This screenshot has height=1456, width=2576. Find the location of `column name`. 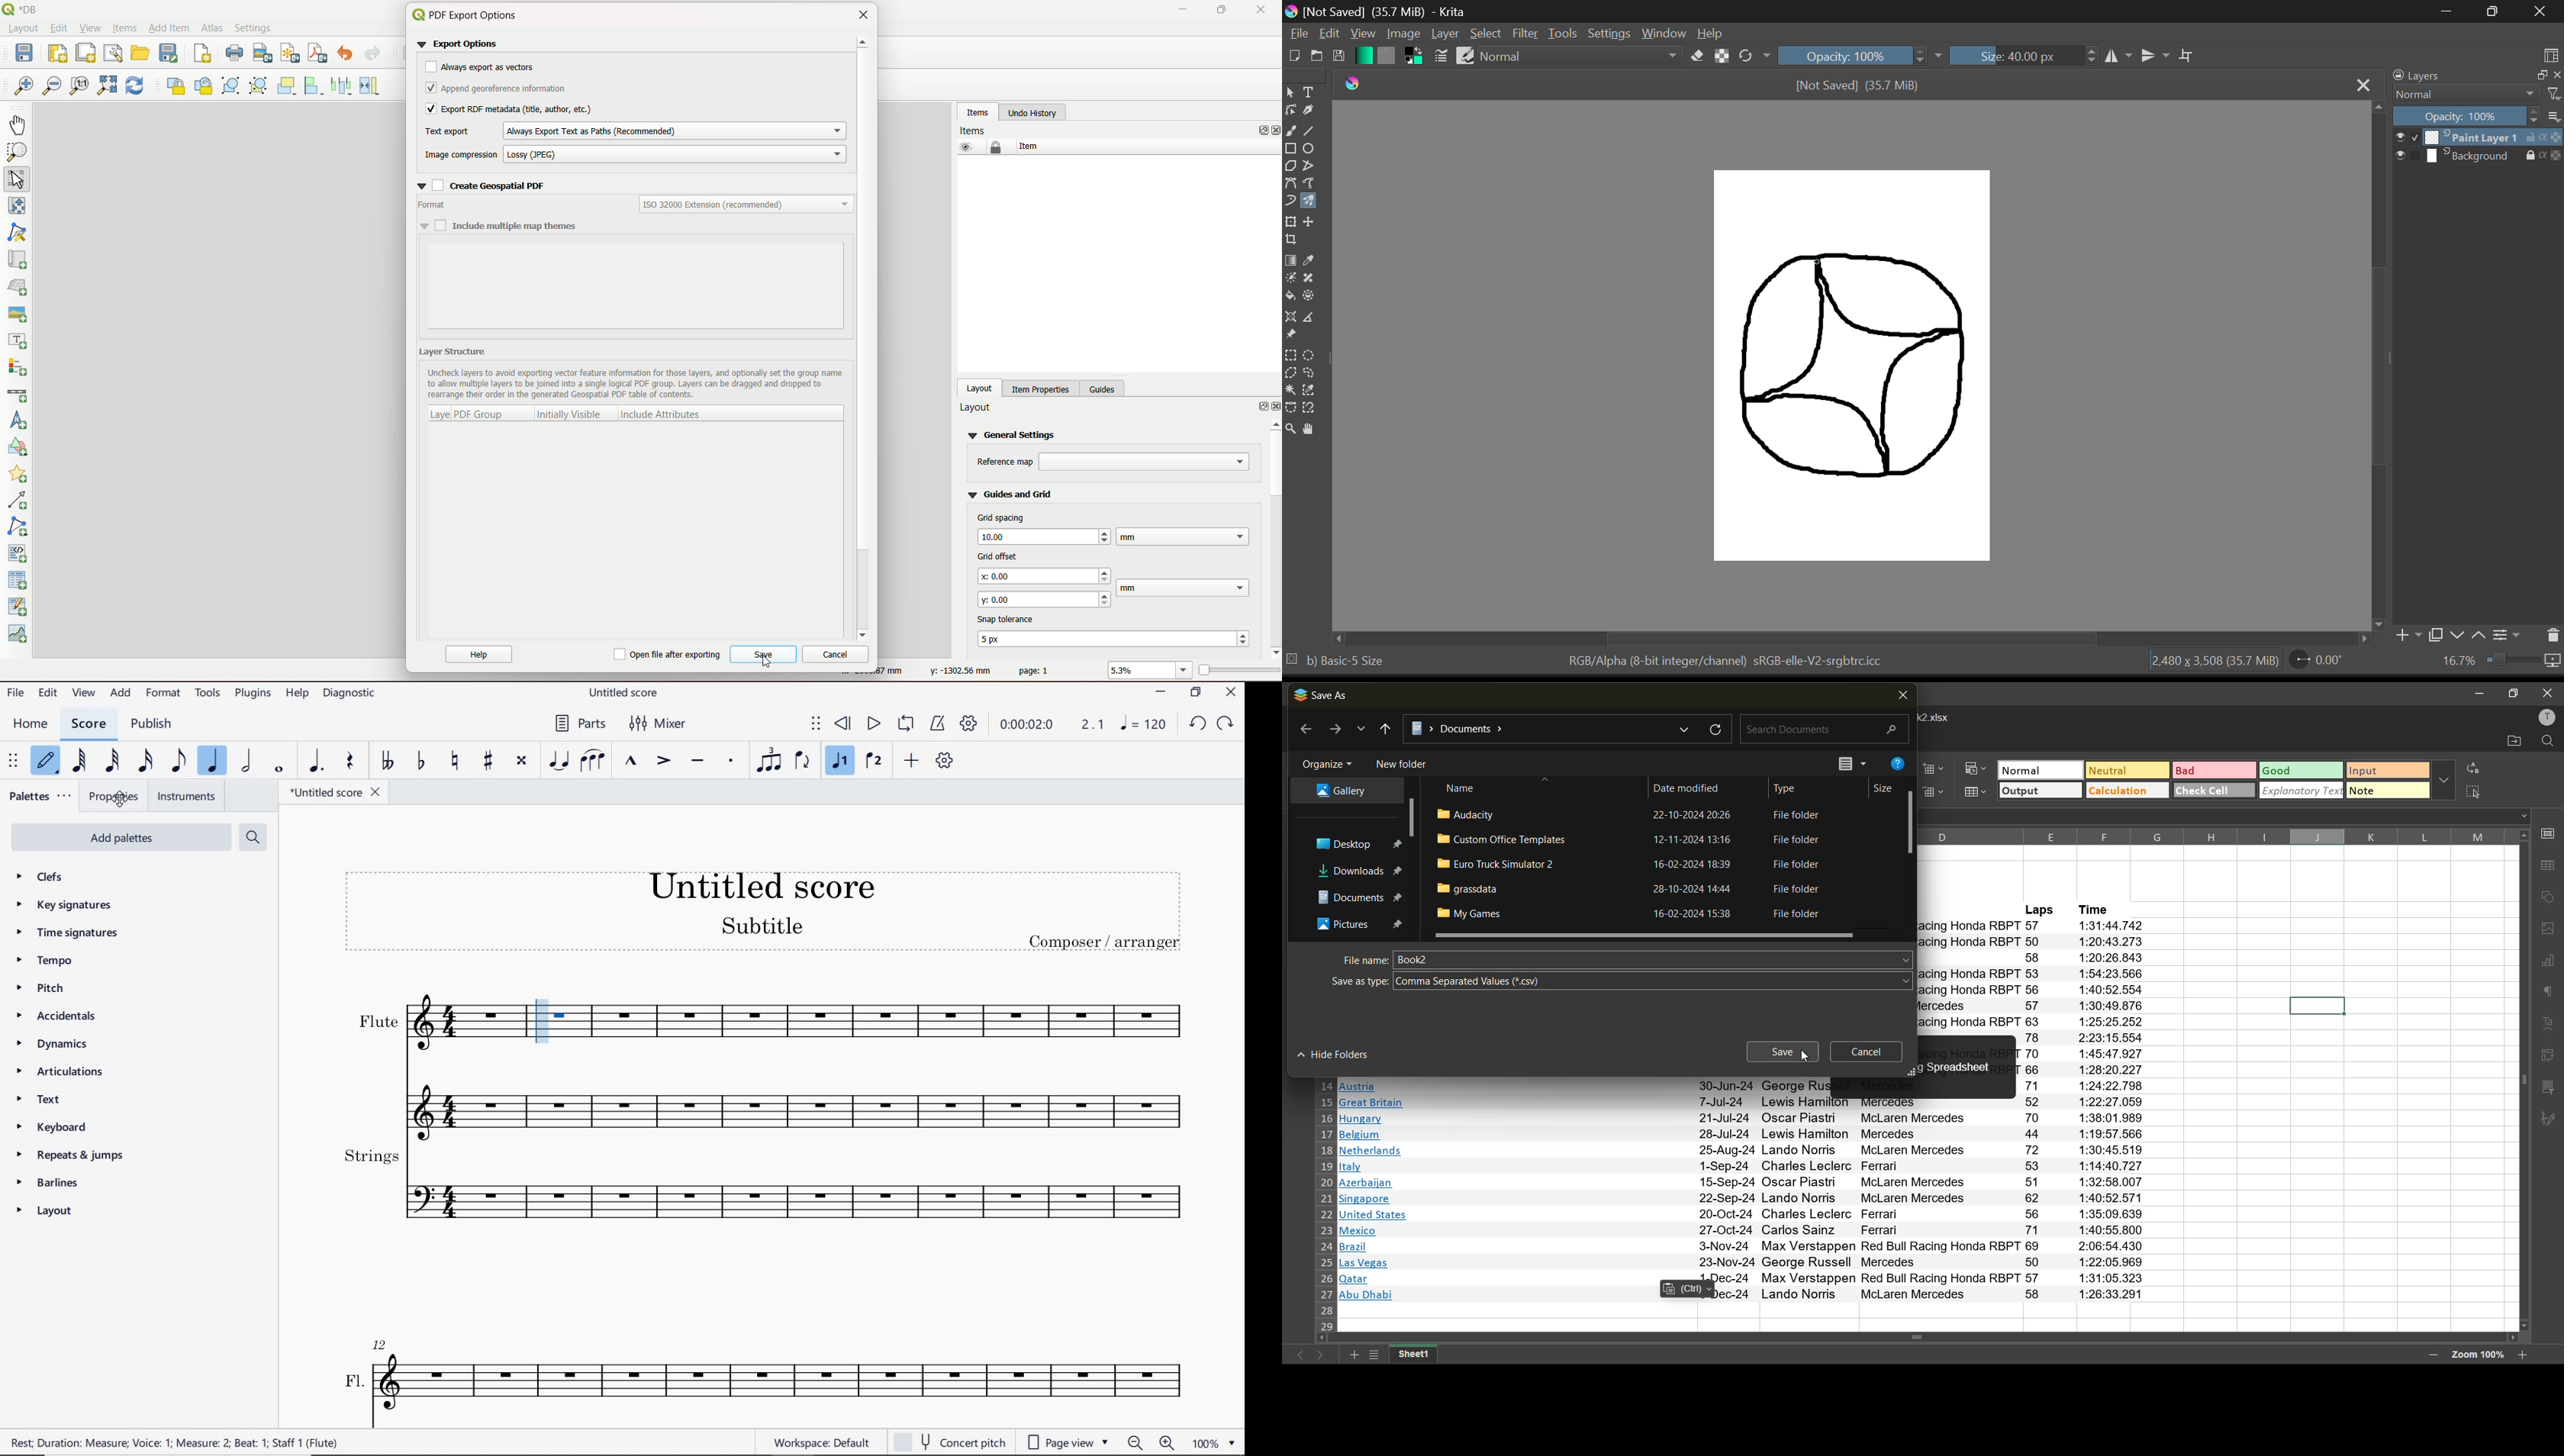

column name is located at coordinates (2210, 836).